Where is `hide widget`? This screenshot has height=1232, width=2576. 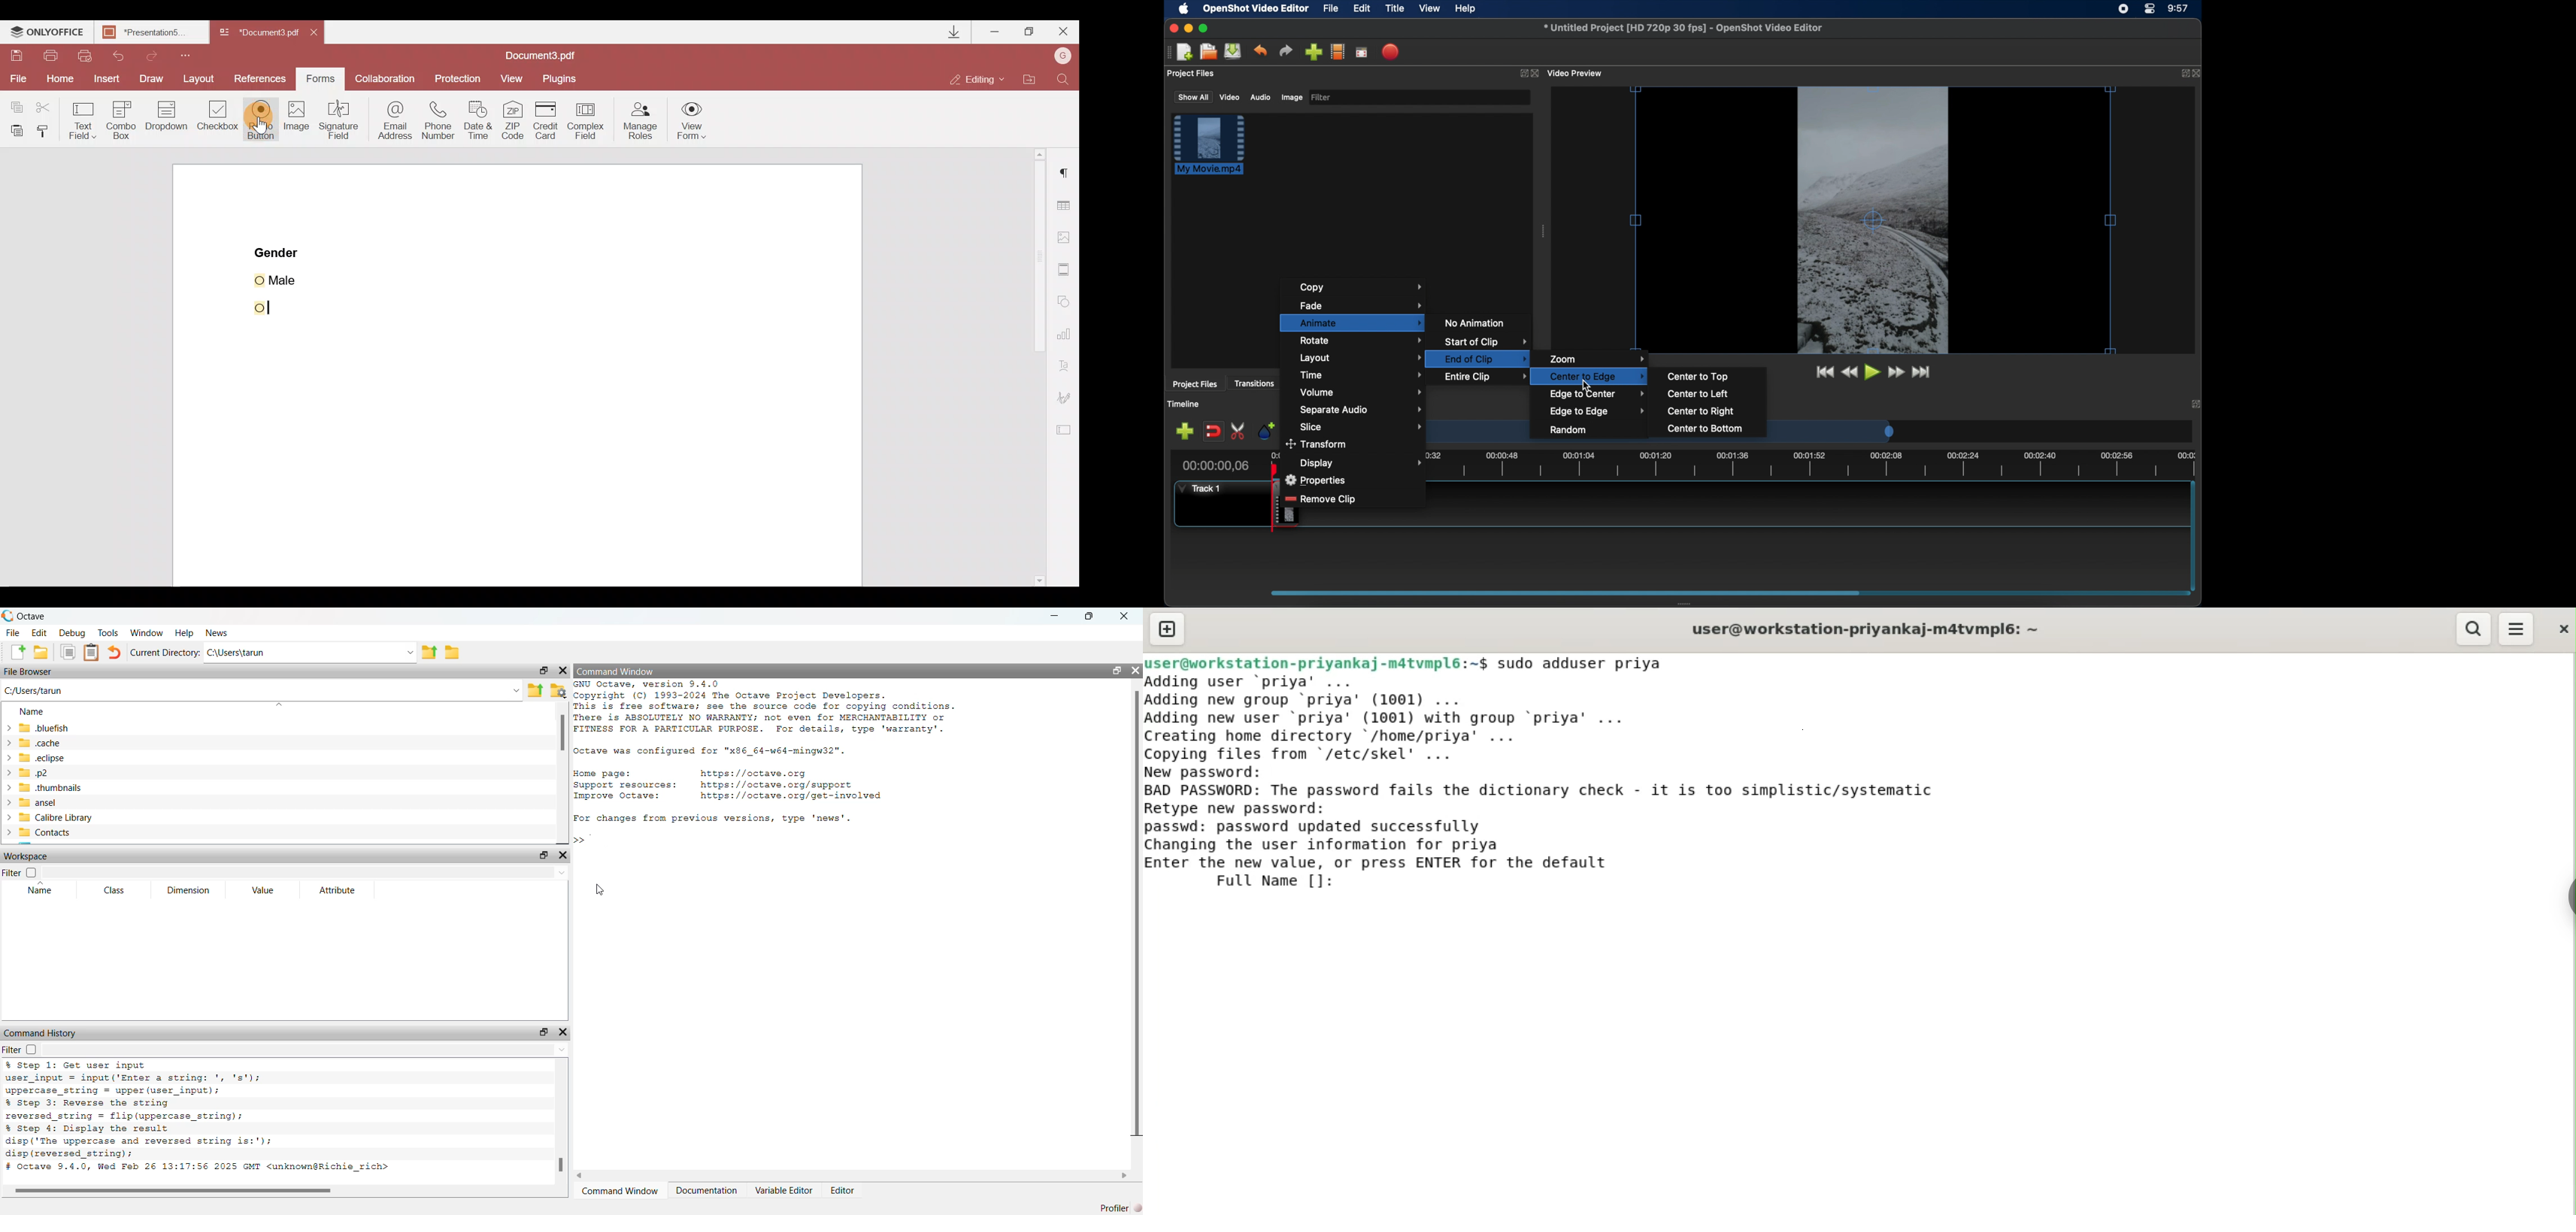 hide widget is located at coordinates (563, 669).